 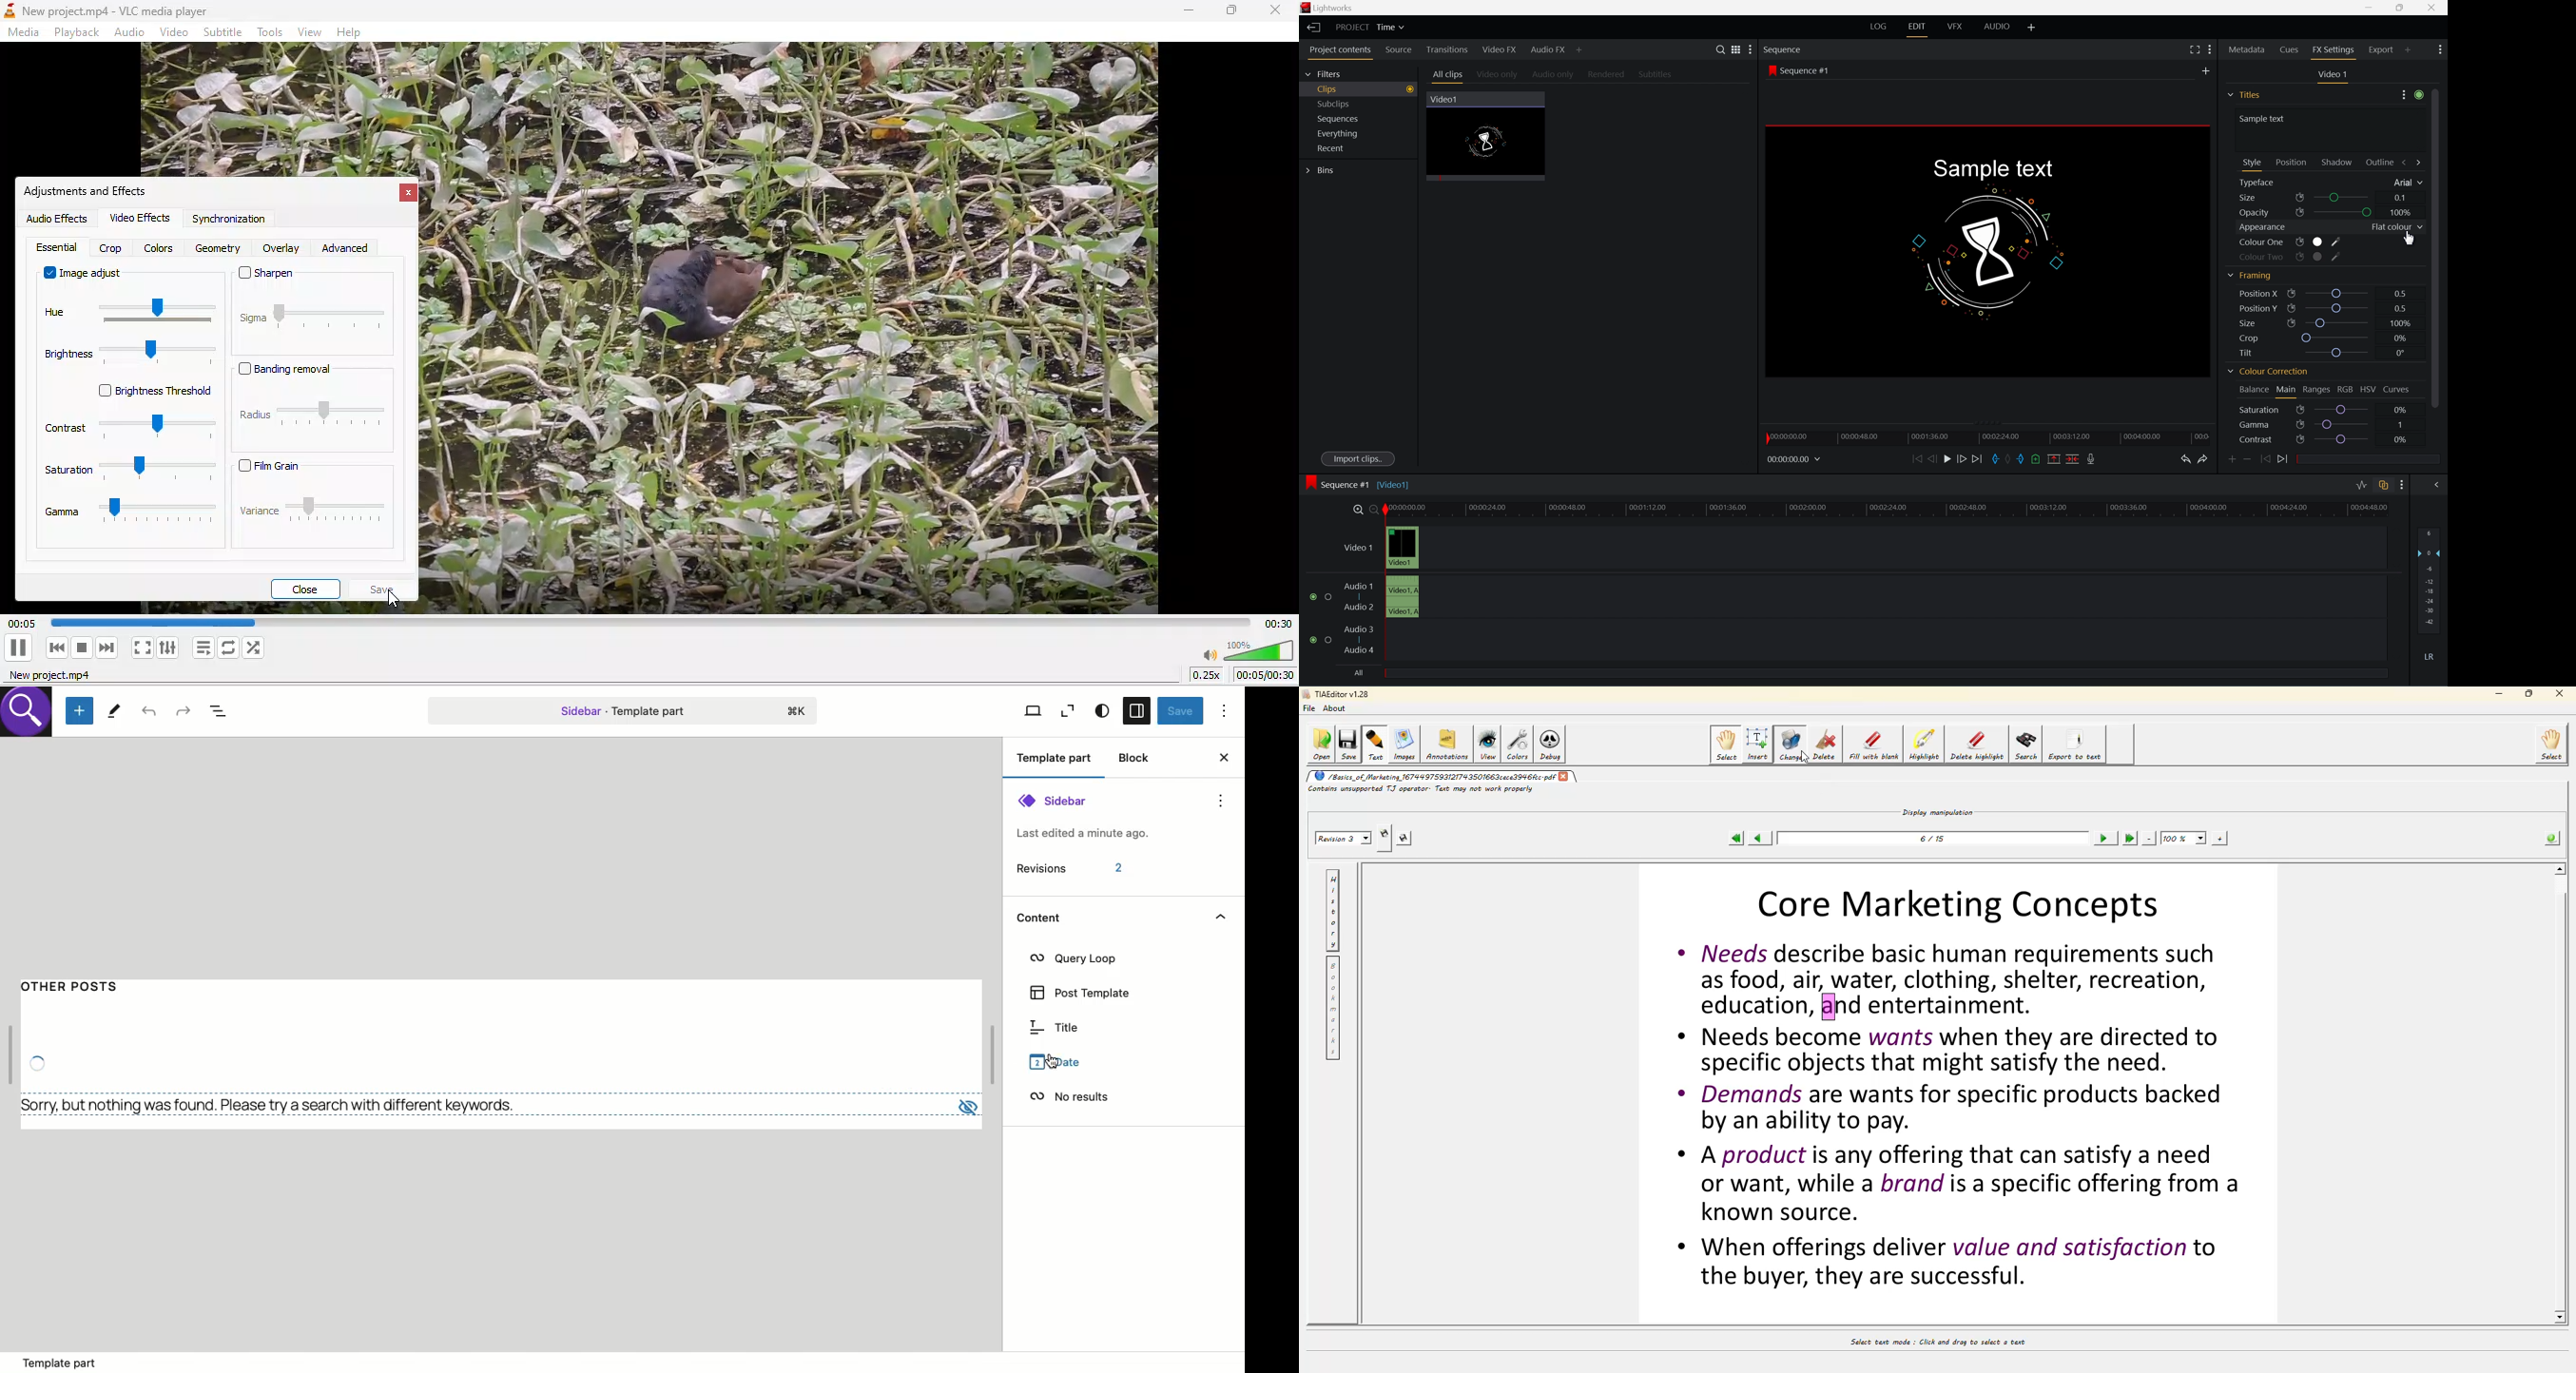 What do you see at coordinates (2250, 388) in the screenshot?
I see `balance` at bounding box center [2250, 388].